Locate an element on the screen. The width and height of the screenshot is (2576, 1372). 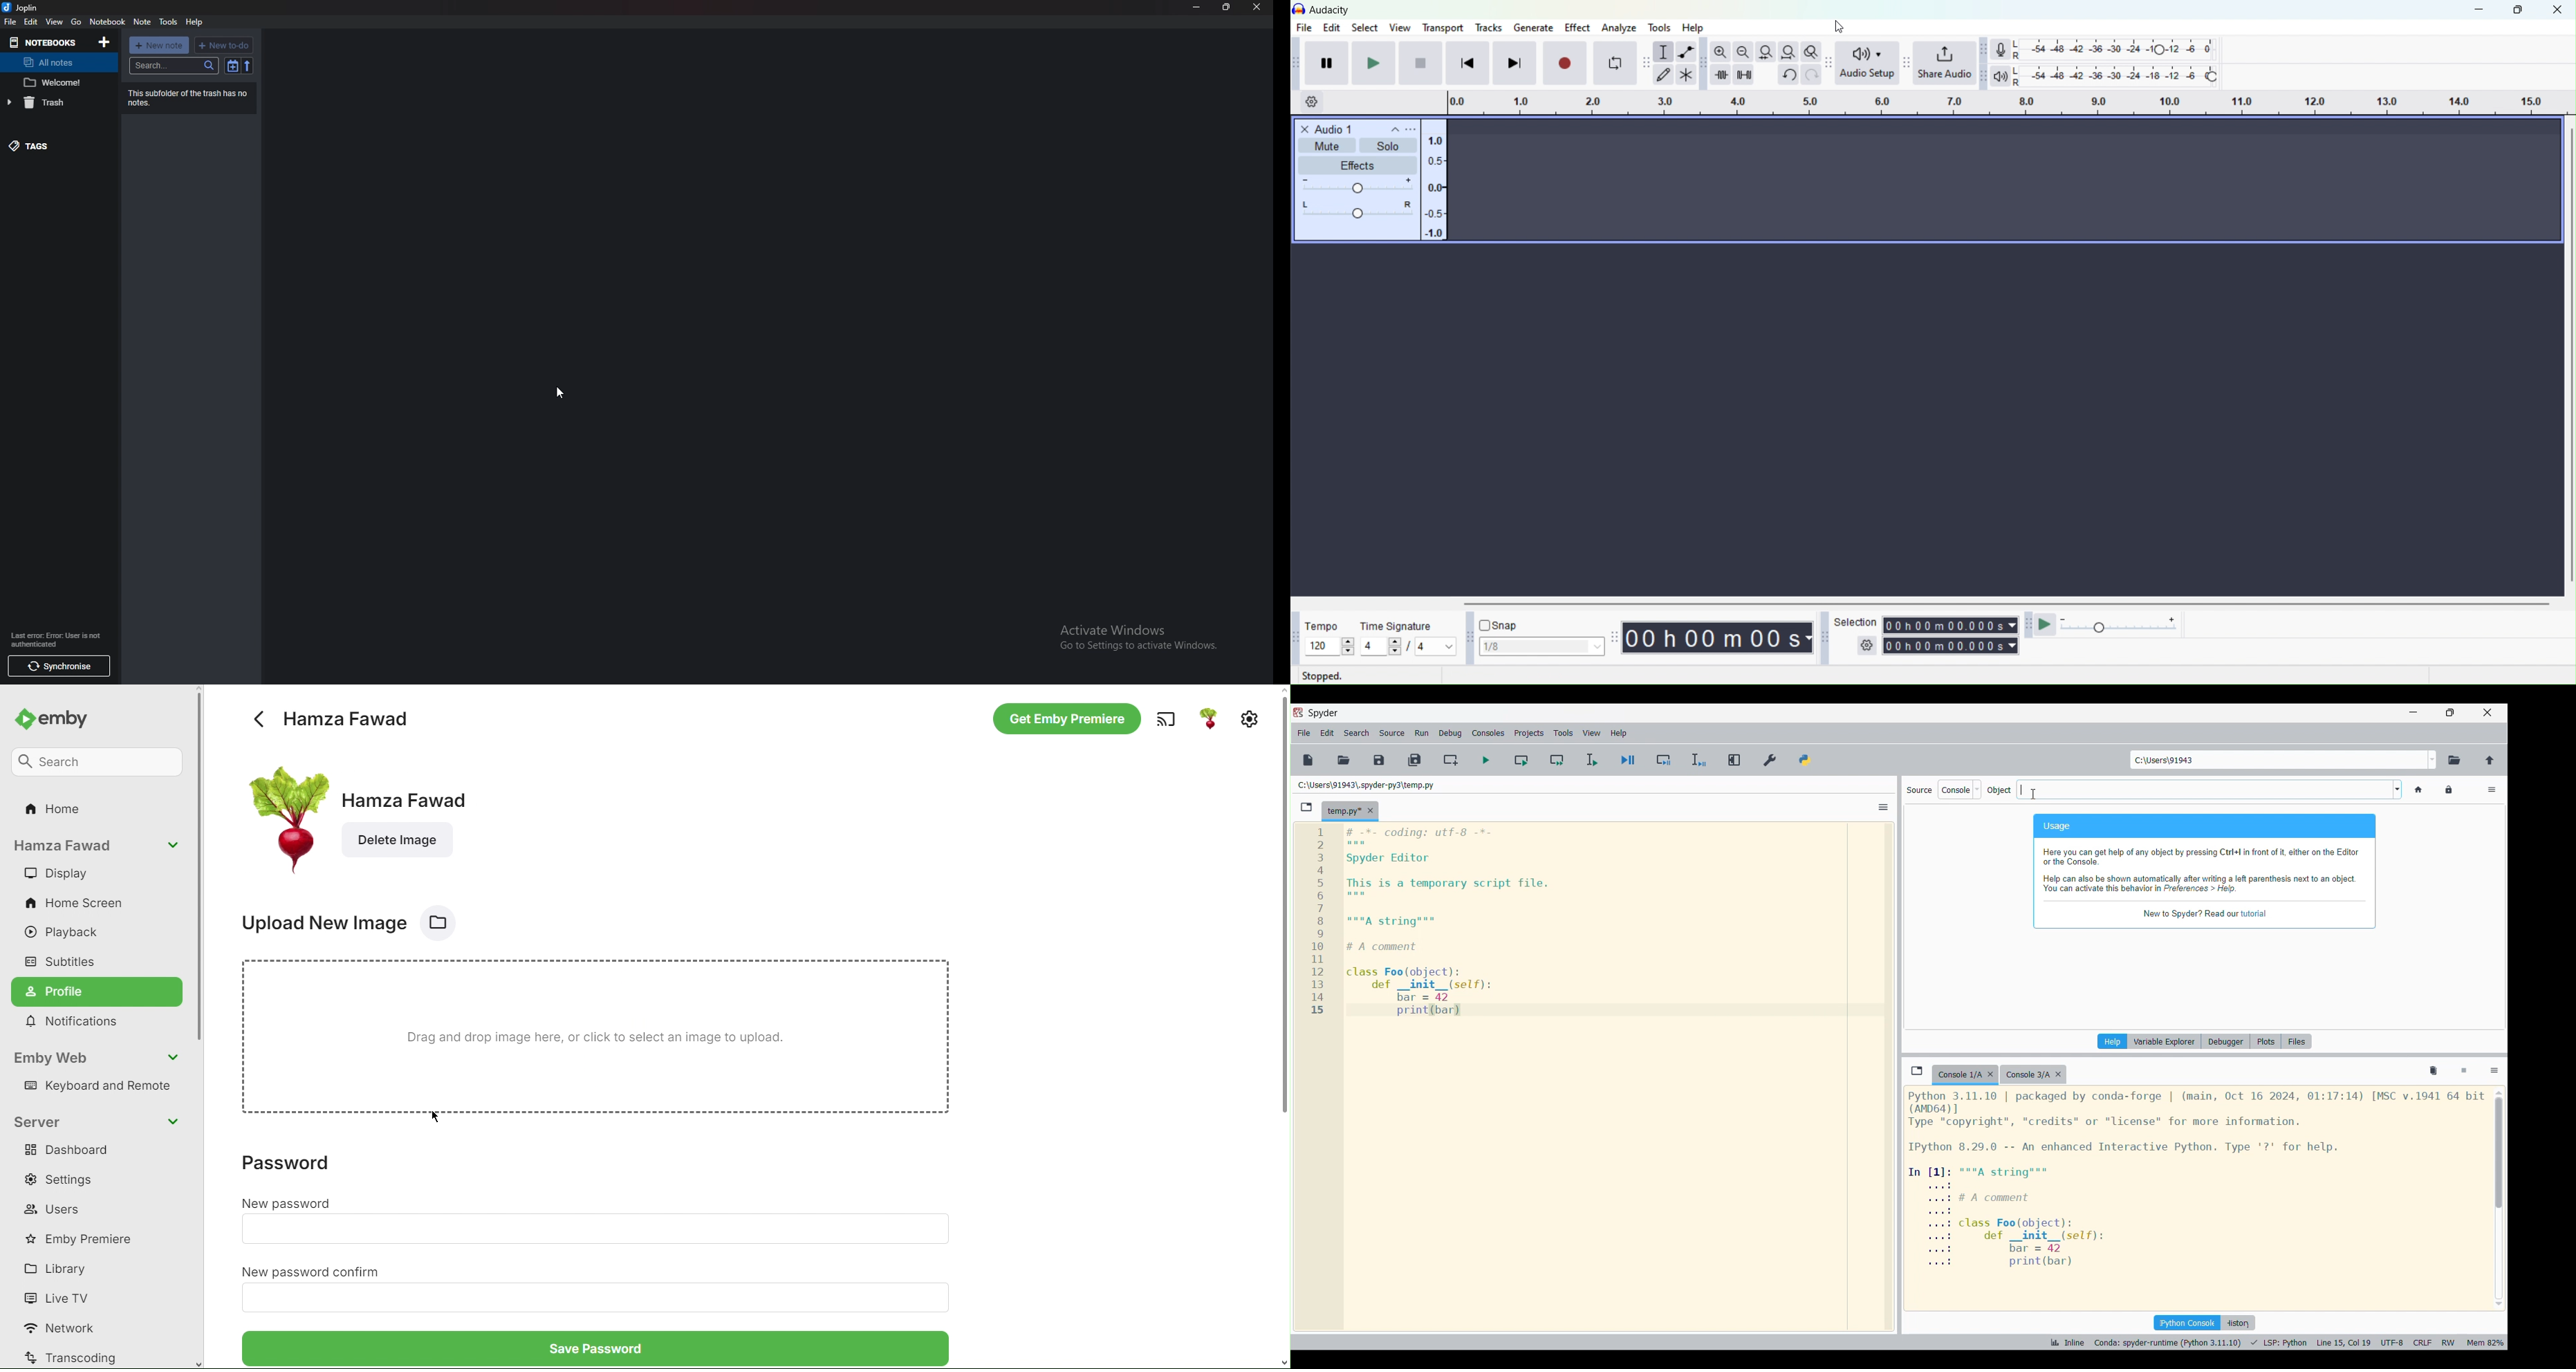
Audacity share audio toolbar is located at coordinates (1907, 64).